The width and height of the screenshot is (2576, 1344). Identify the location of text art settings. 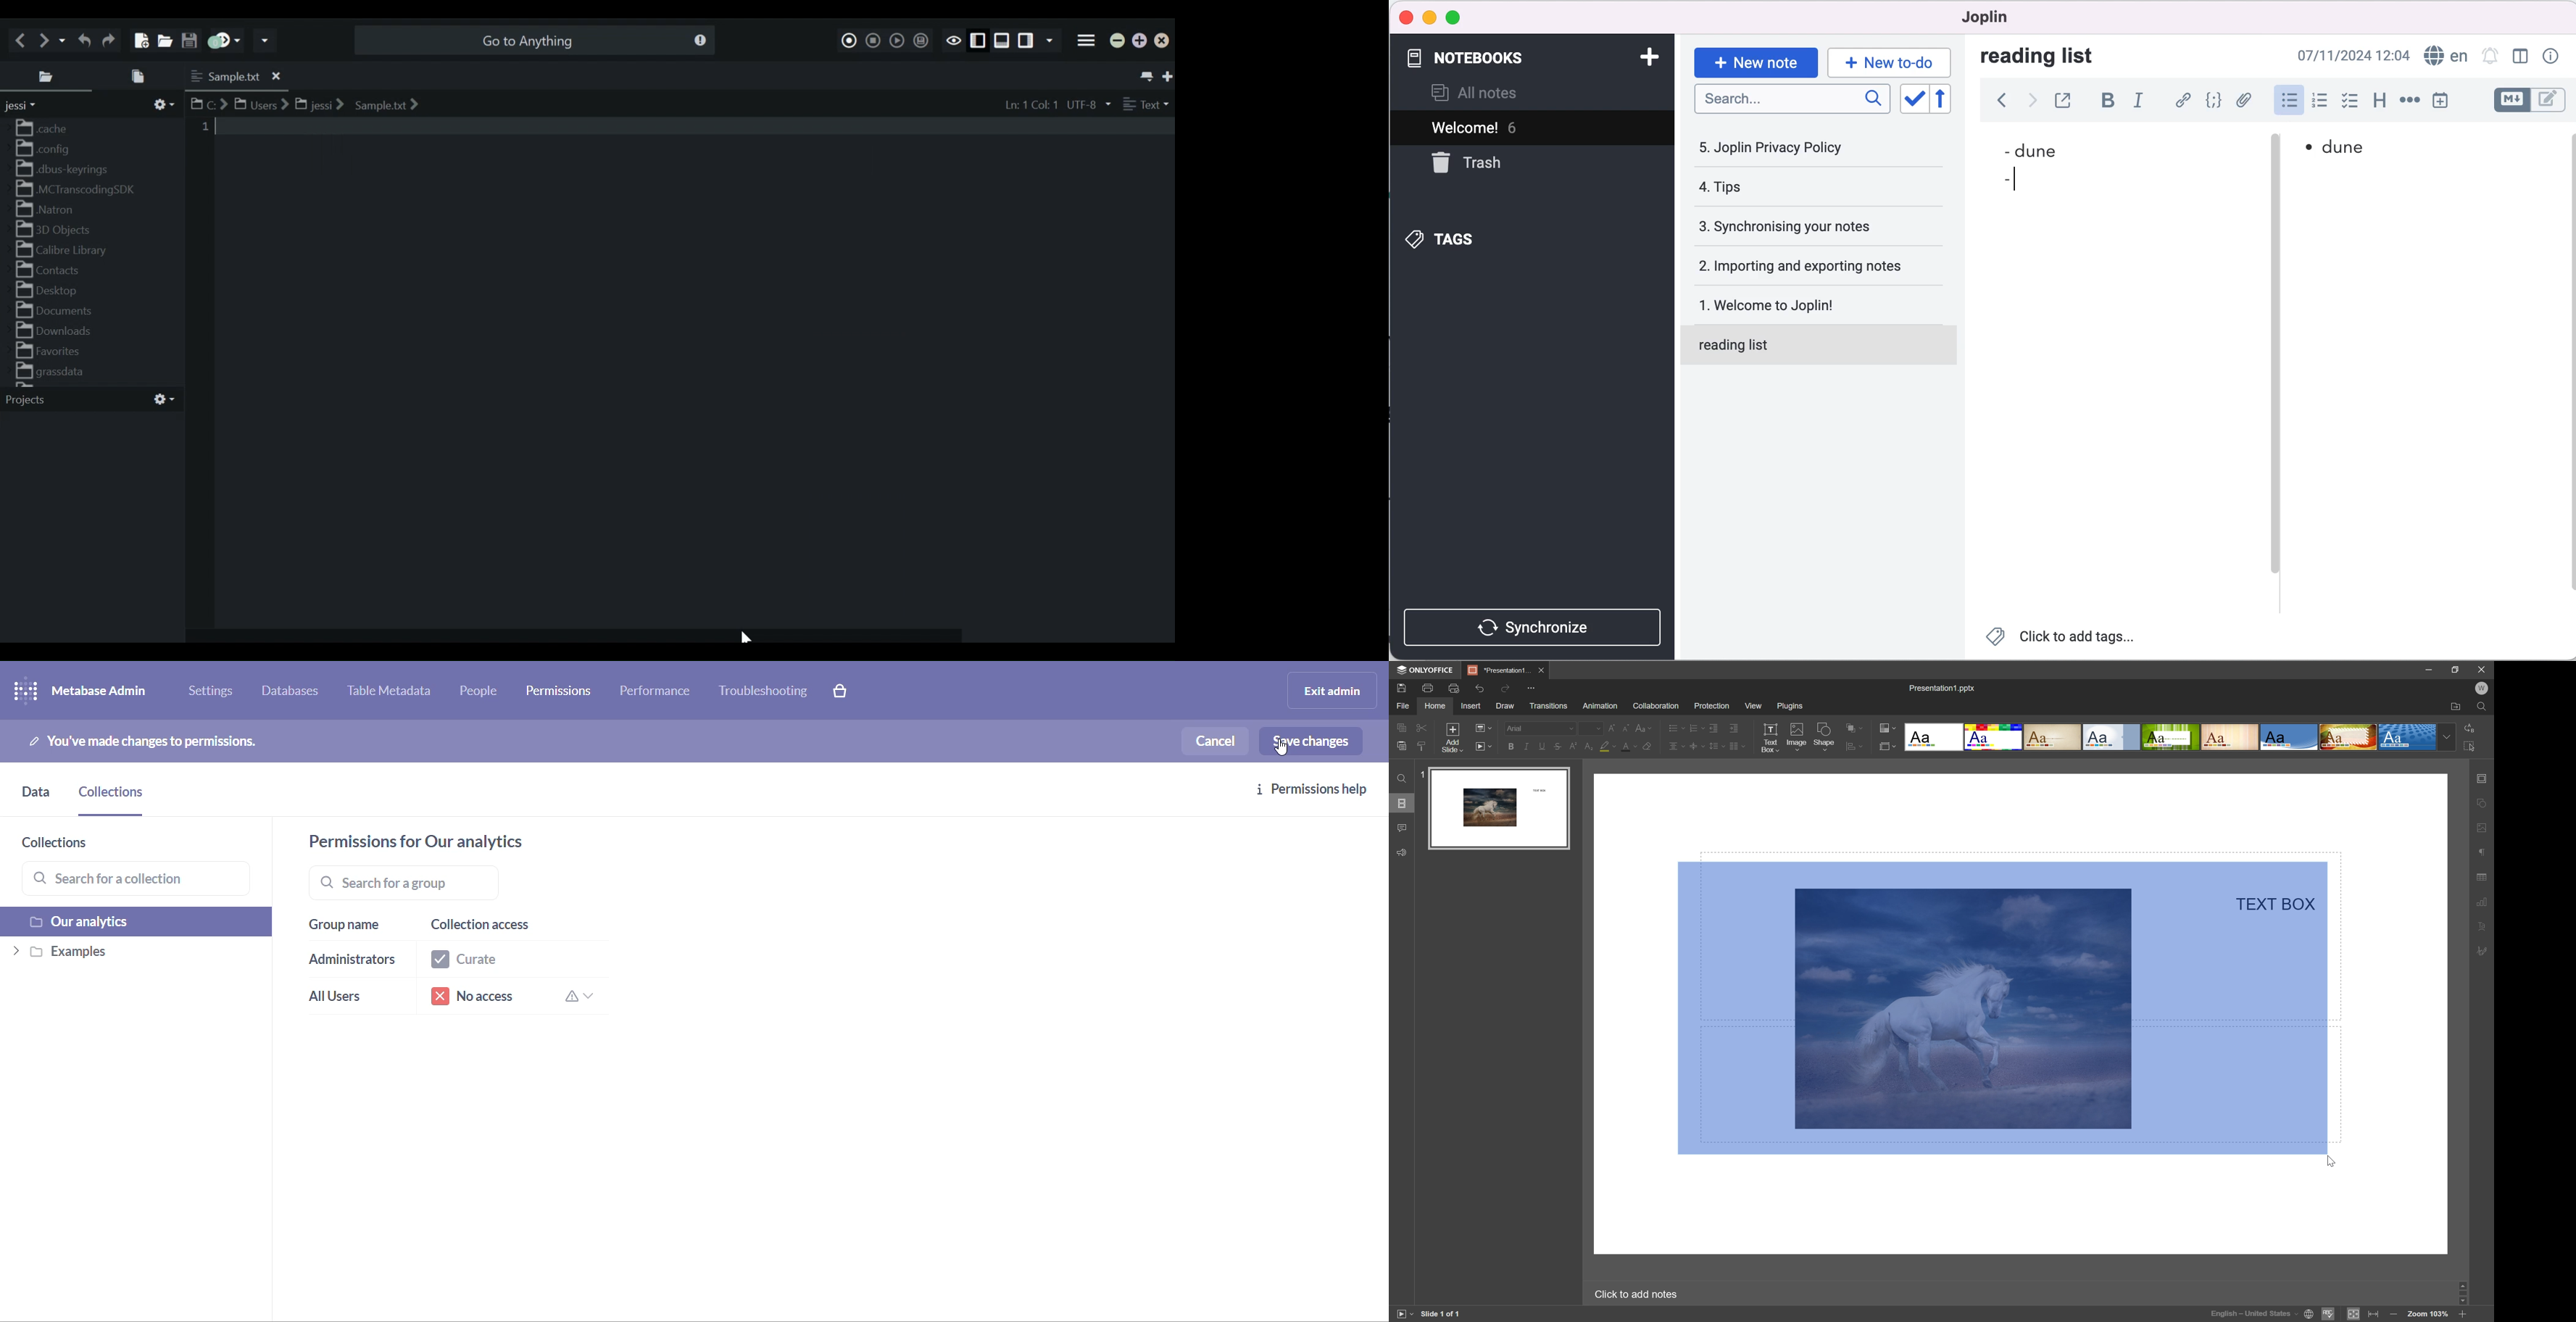
(2481, 925).